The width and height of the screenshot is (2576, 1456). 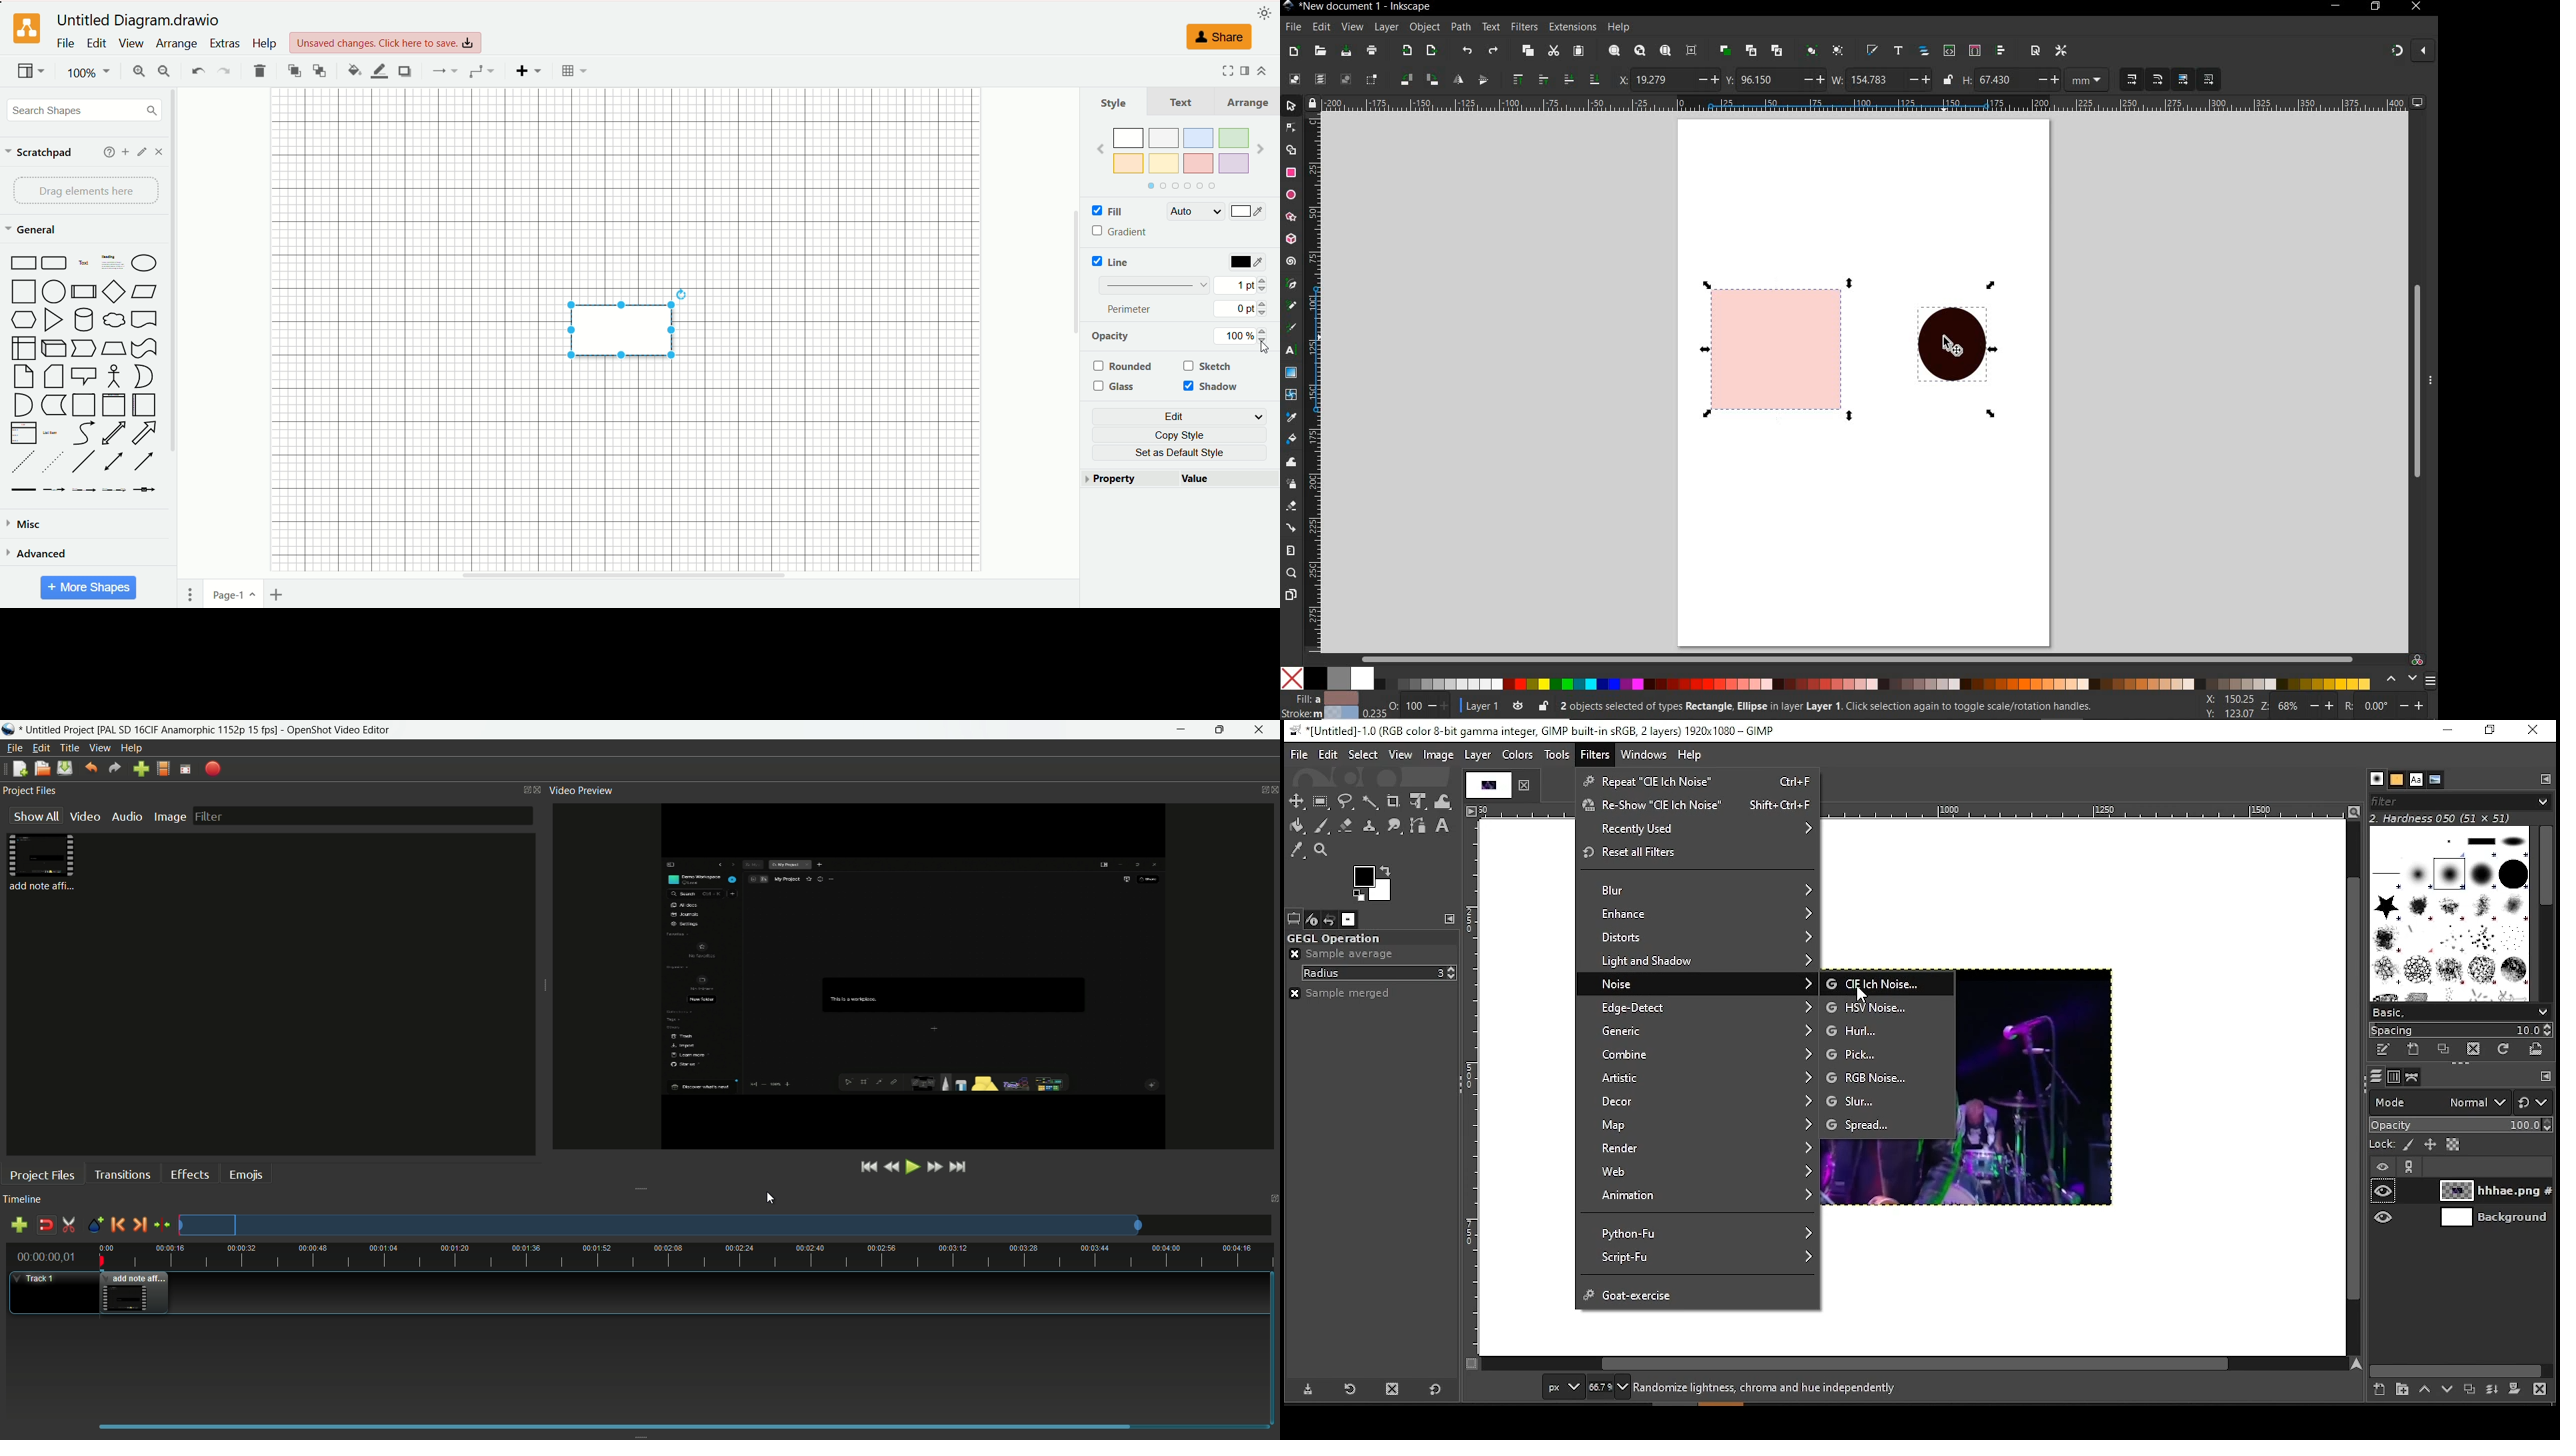 I want to click on select, so click(x=1363, y=754).